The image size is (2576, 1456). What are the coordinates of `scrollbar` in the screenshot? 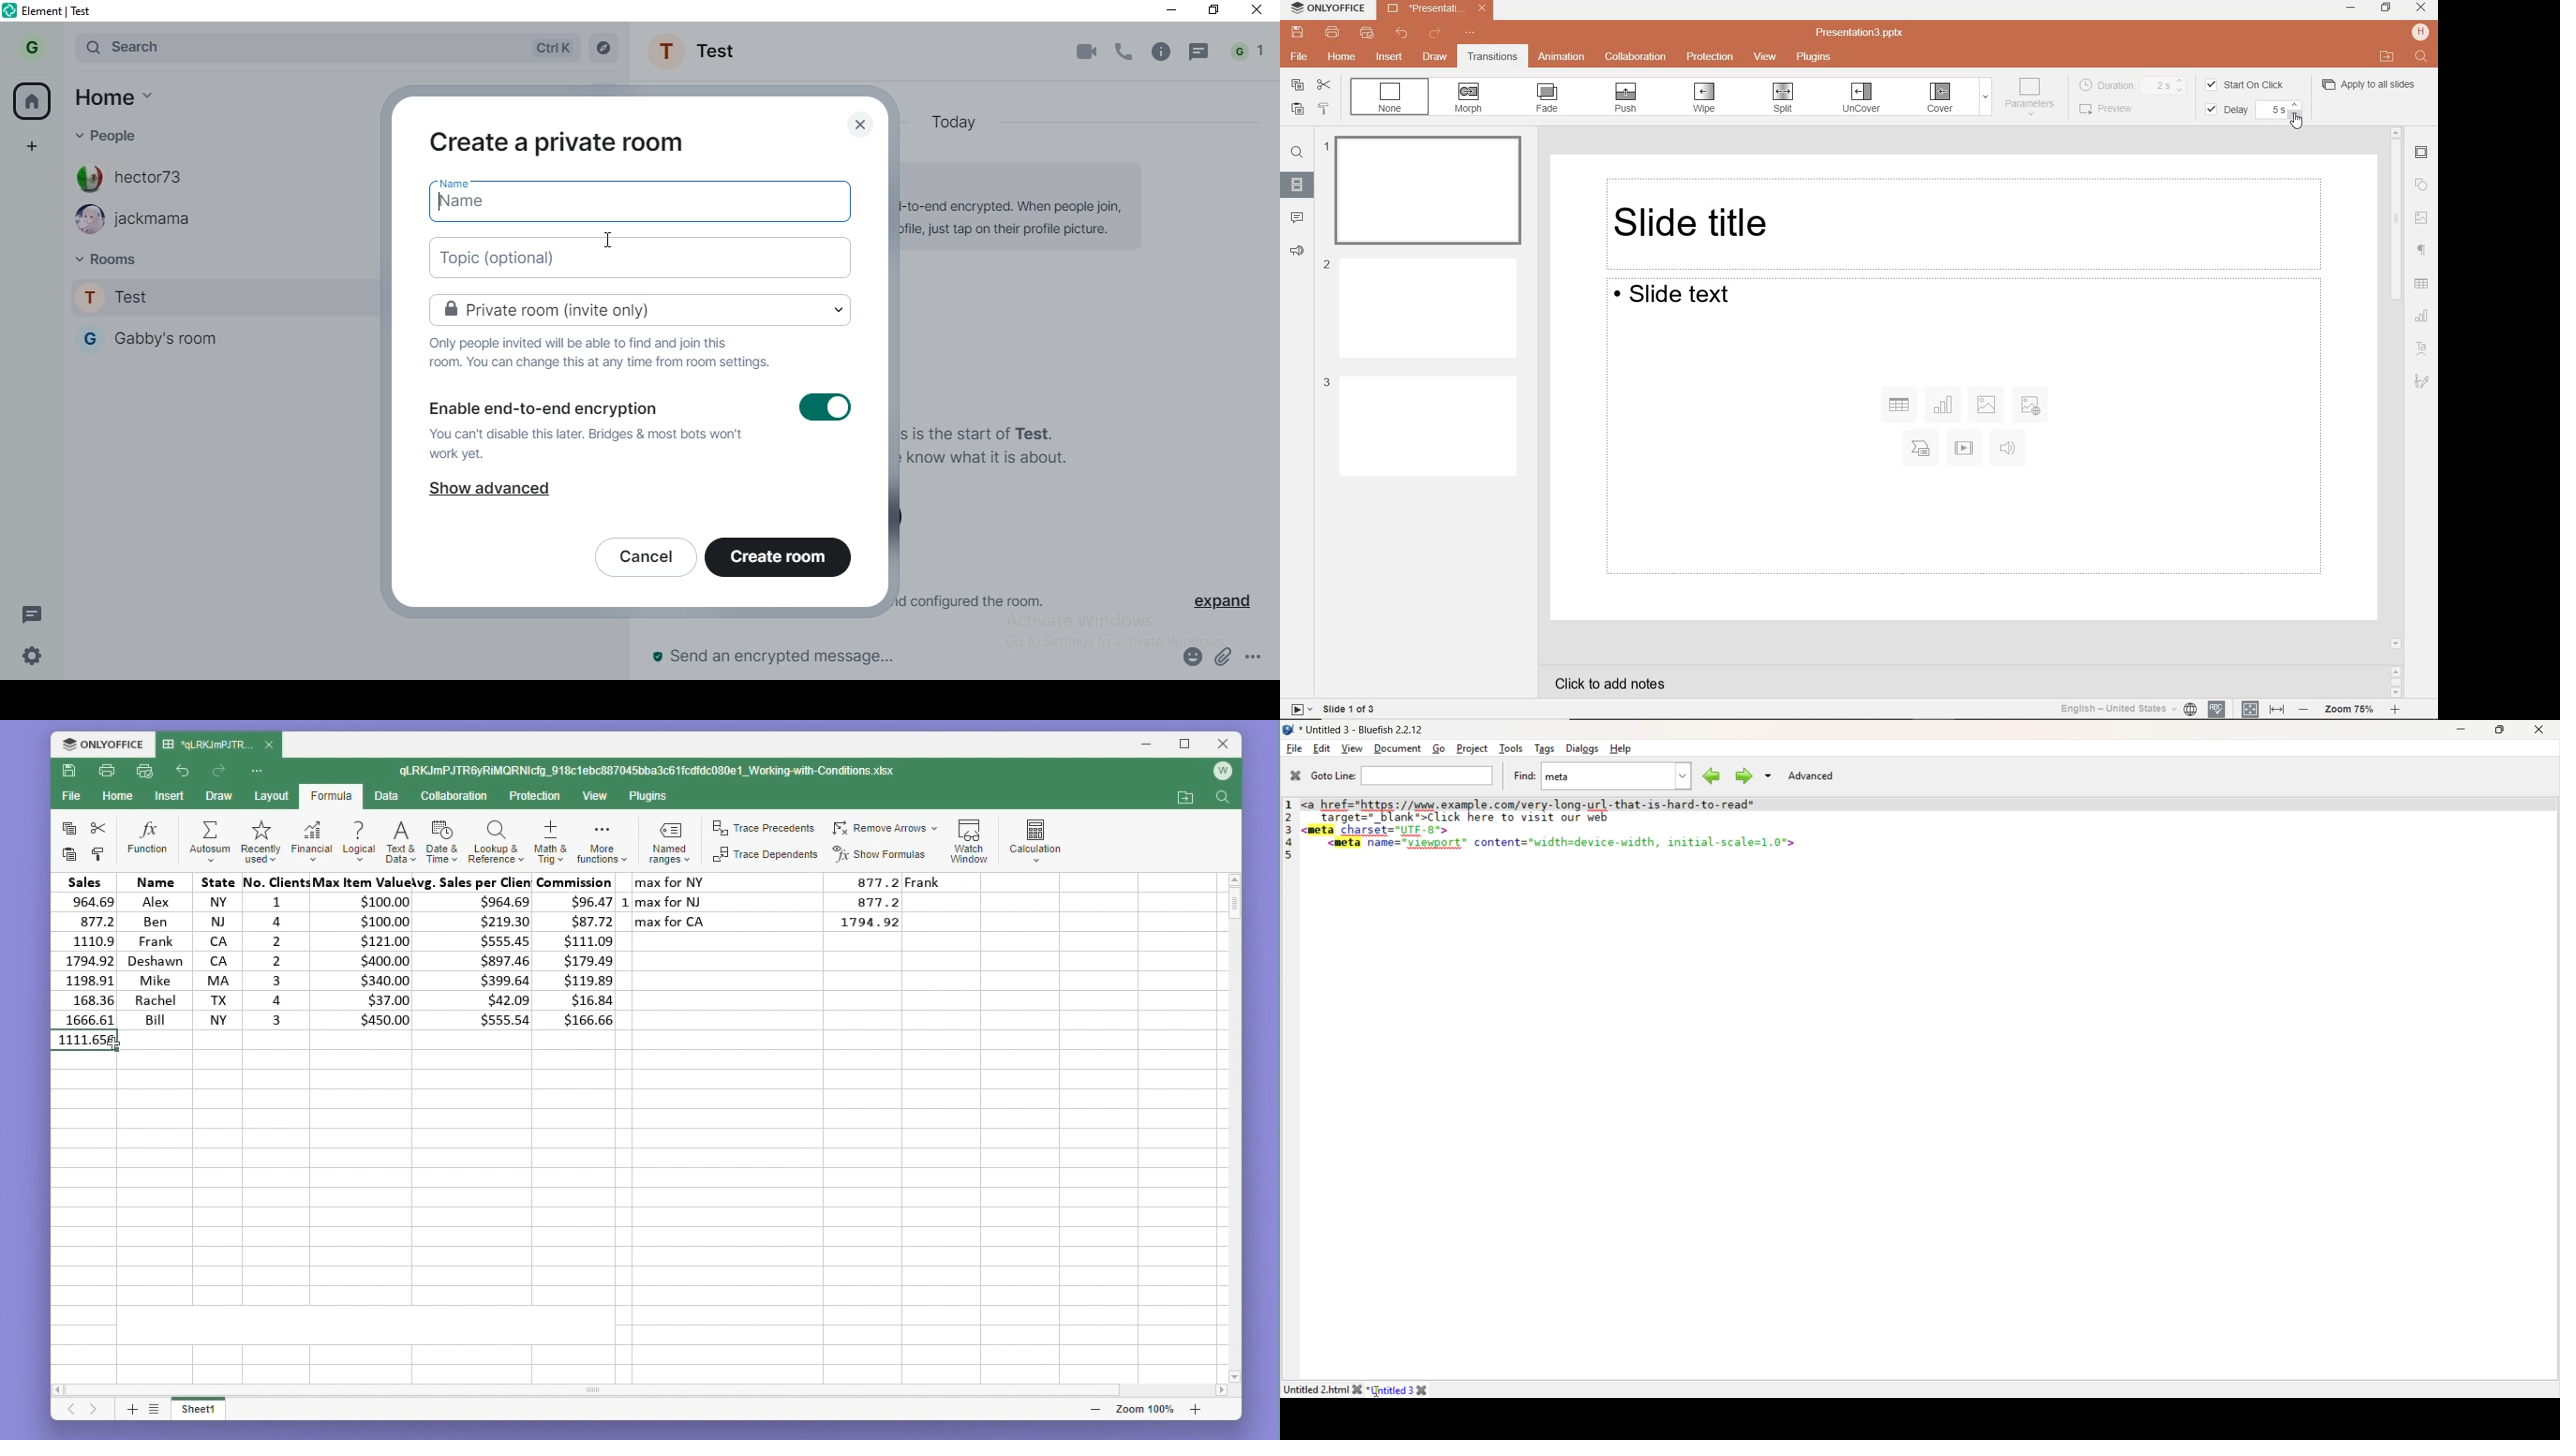 It's located at (2395, 412).